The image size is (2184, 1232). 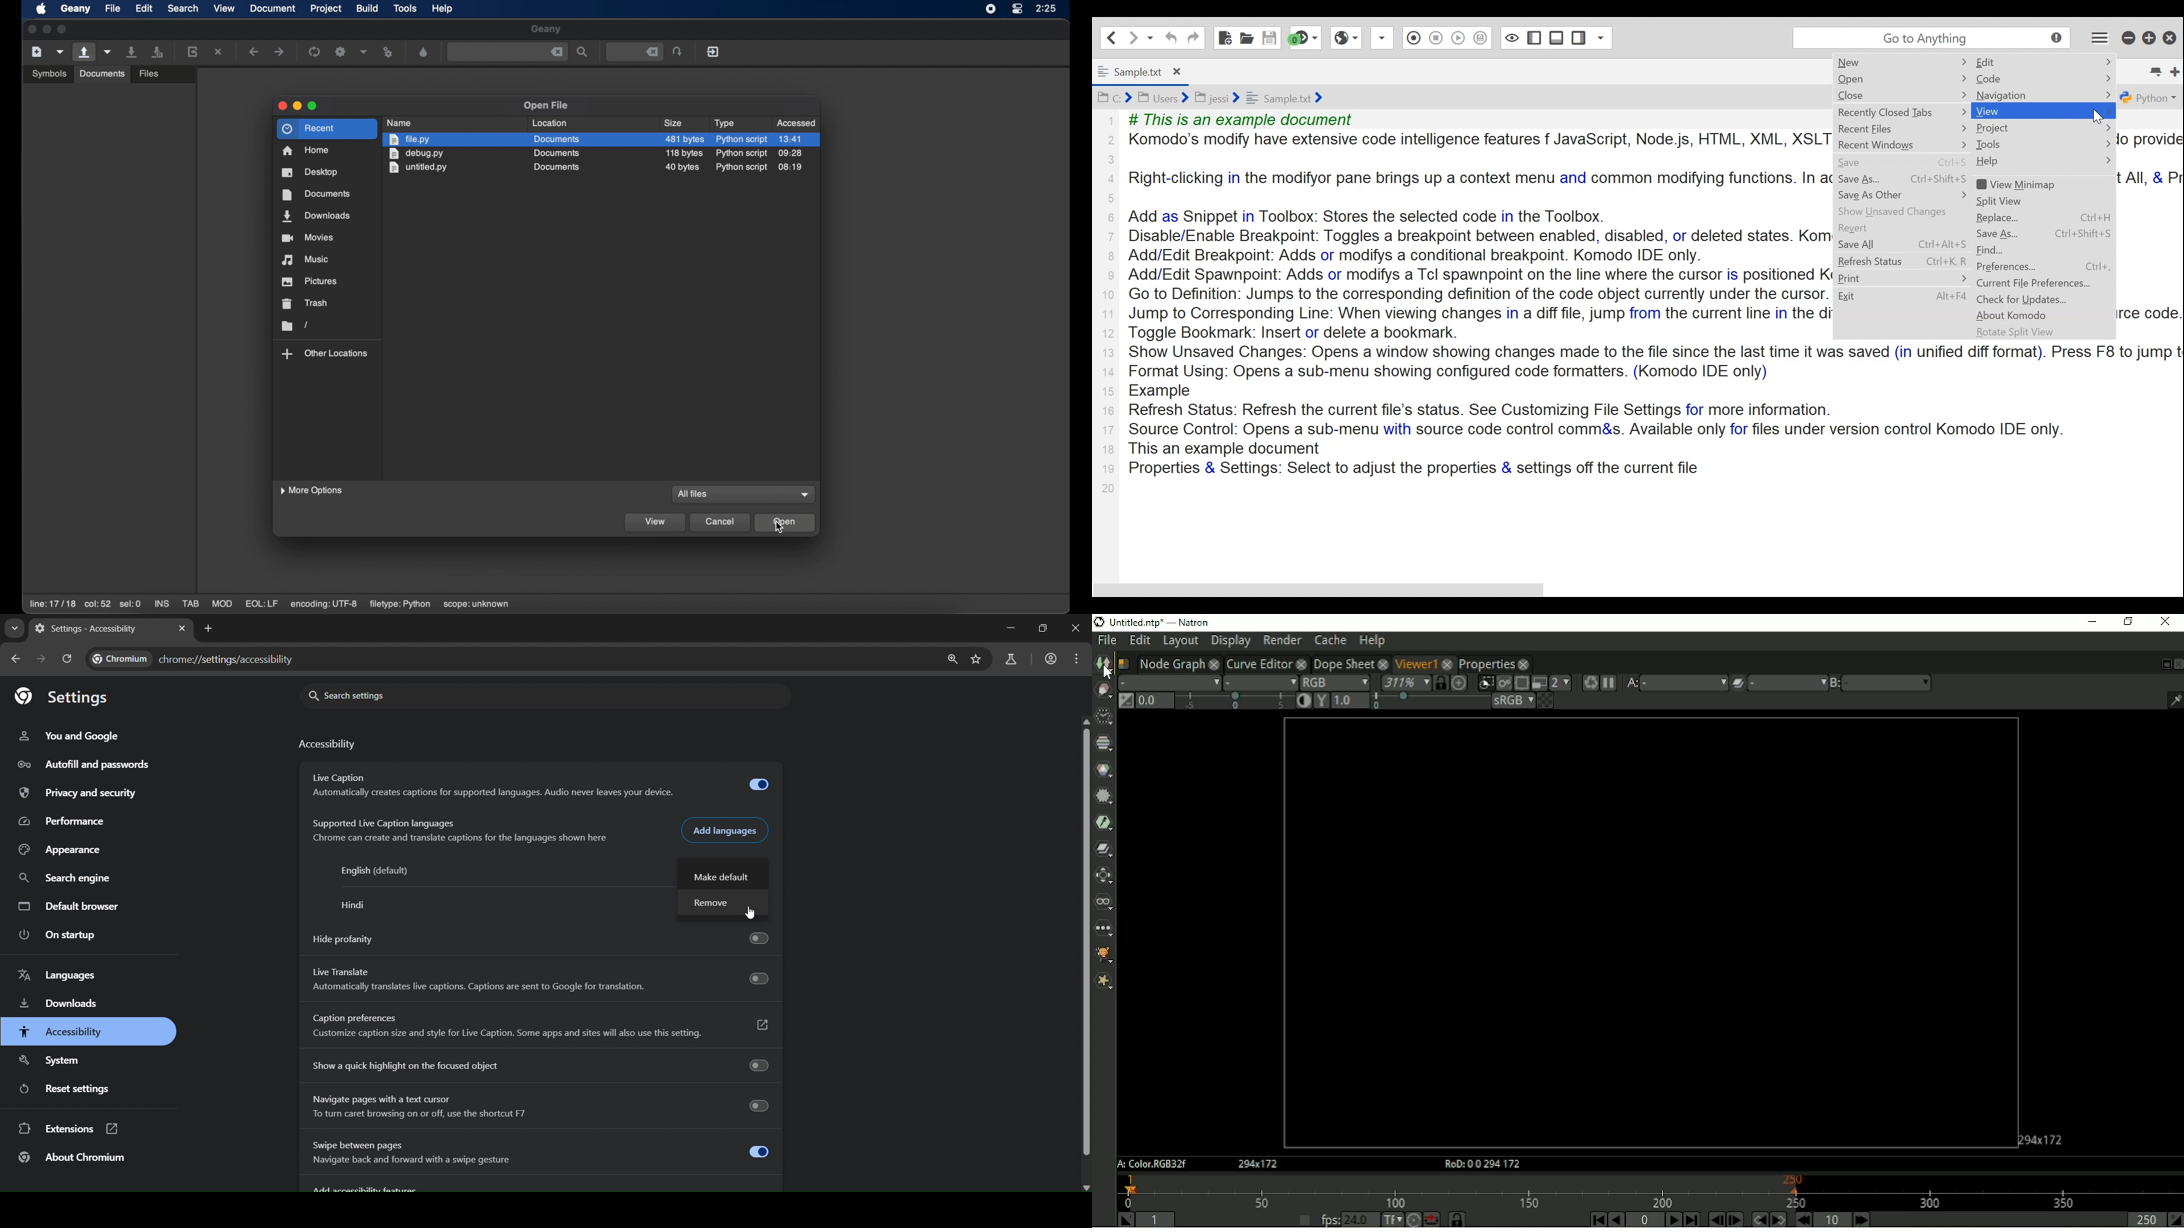 What do you see at coordinates (791, 167) in the screenshot?
I see `08:19` at bounding box center [791, 167].